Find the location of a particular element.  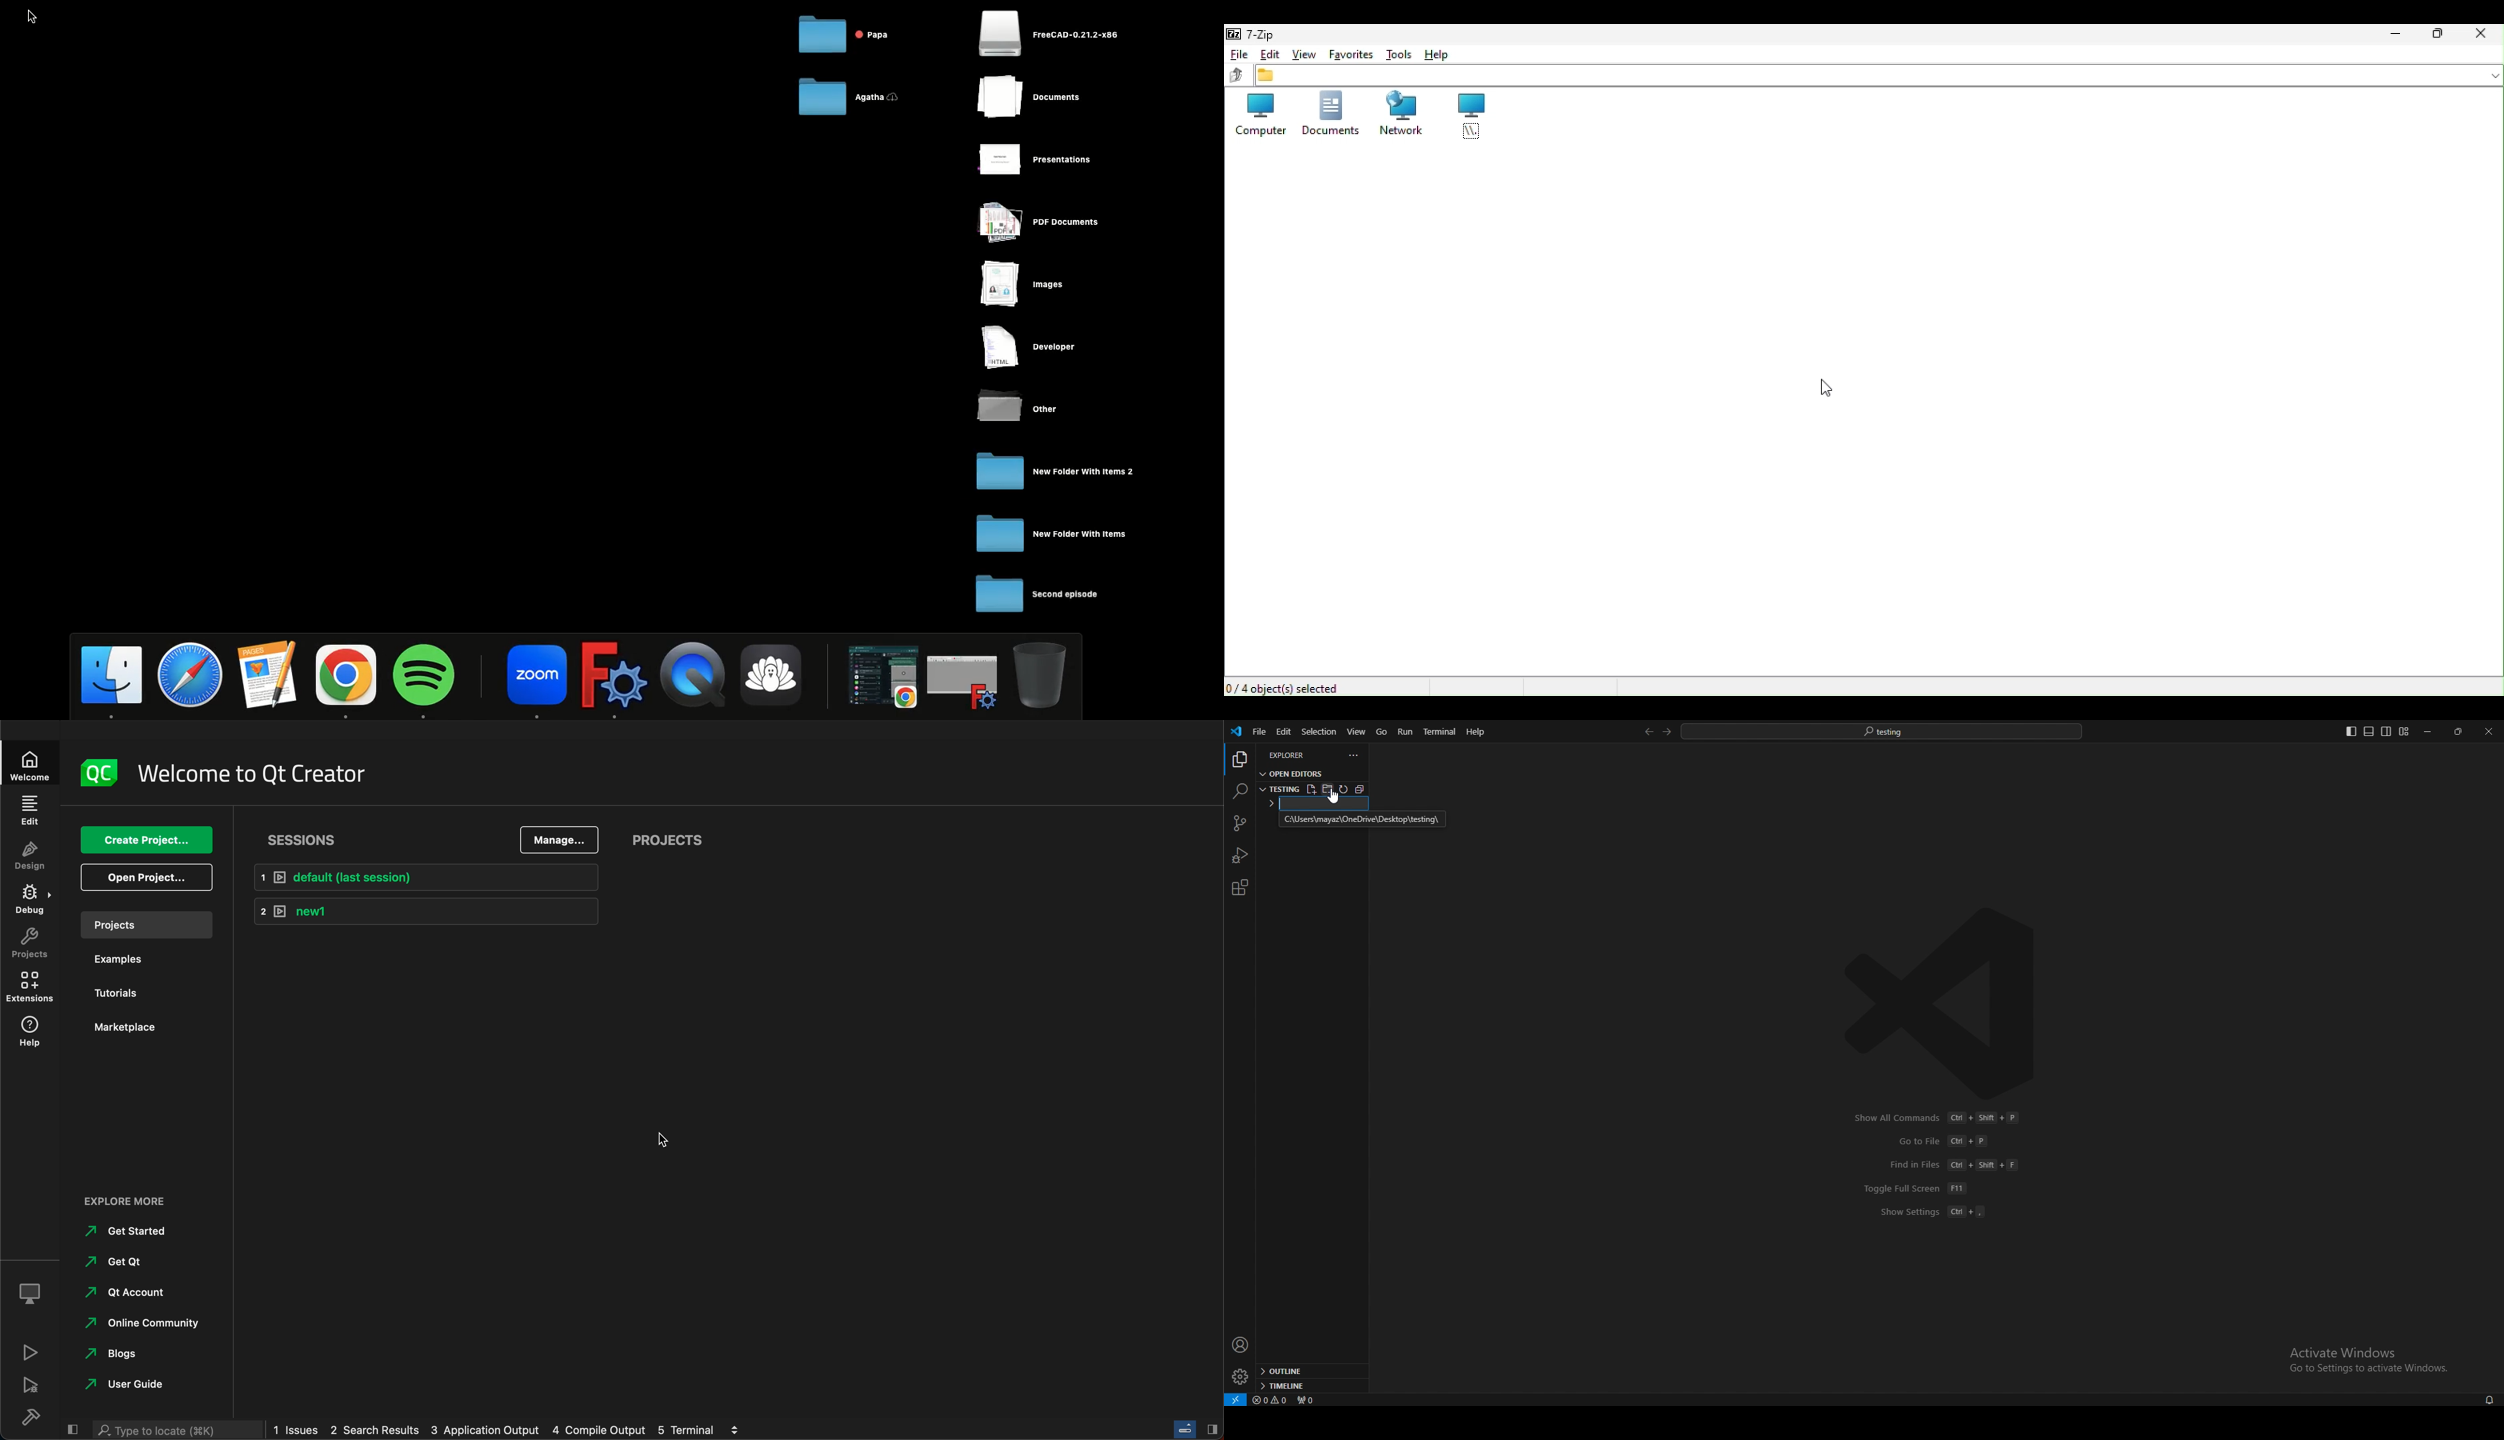

activate windows is located at coordinates (2364, 1354).